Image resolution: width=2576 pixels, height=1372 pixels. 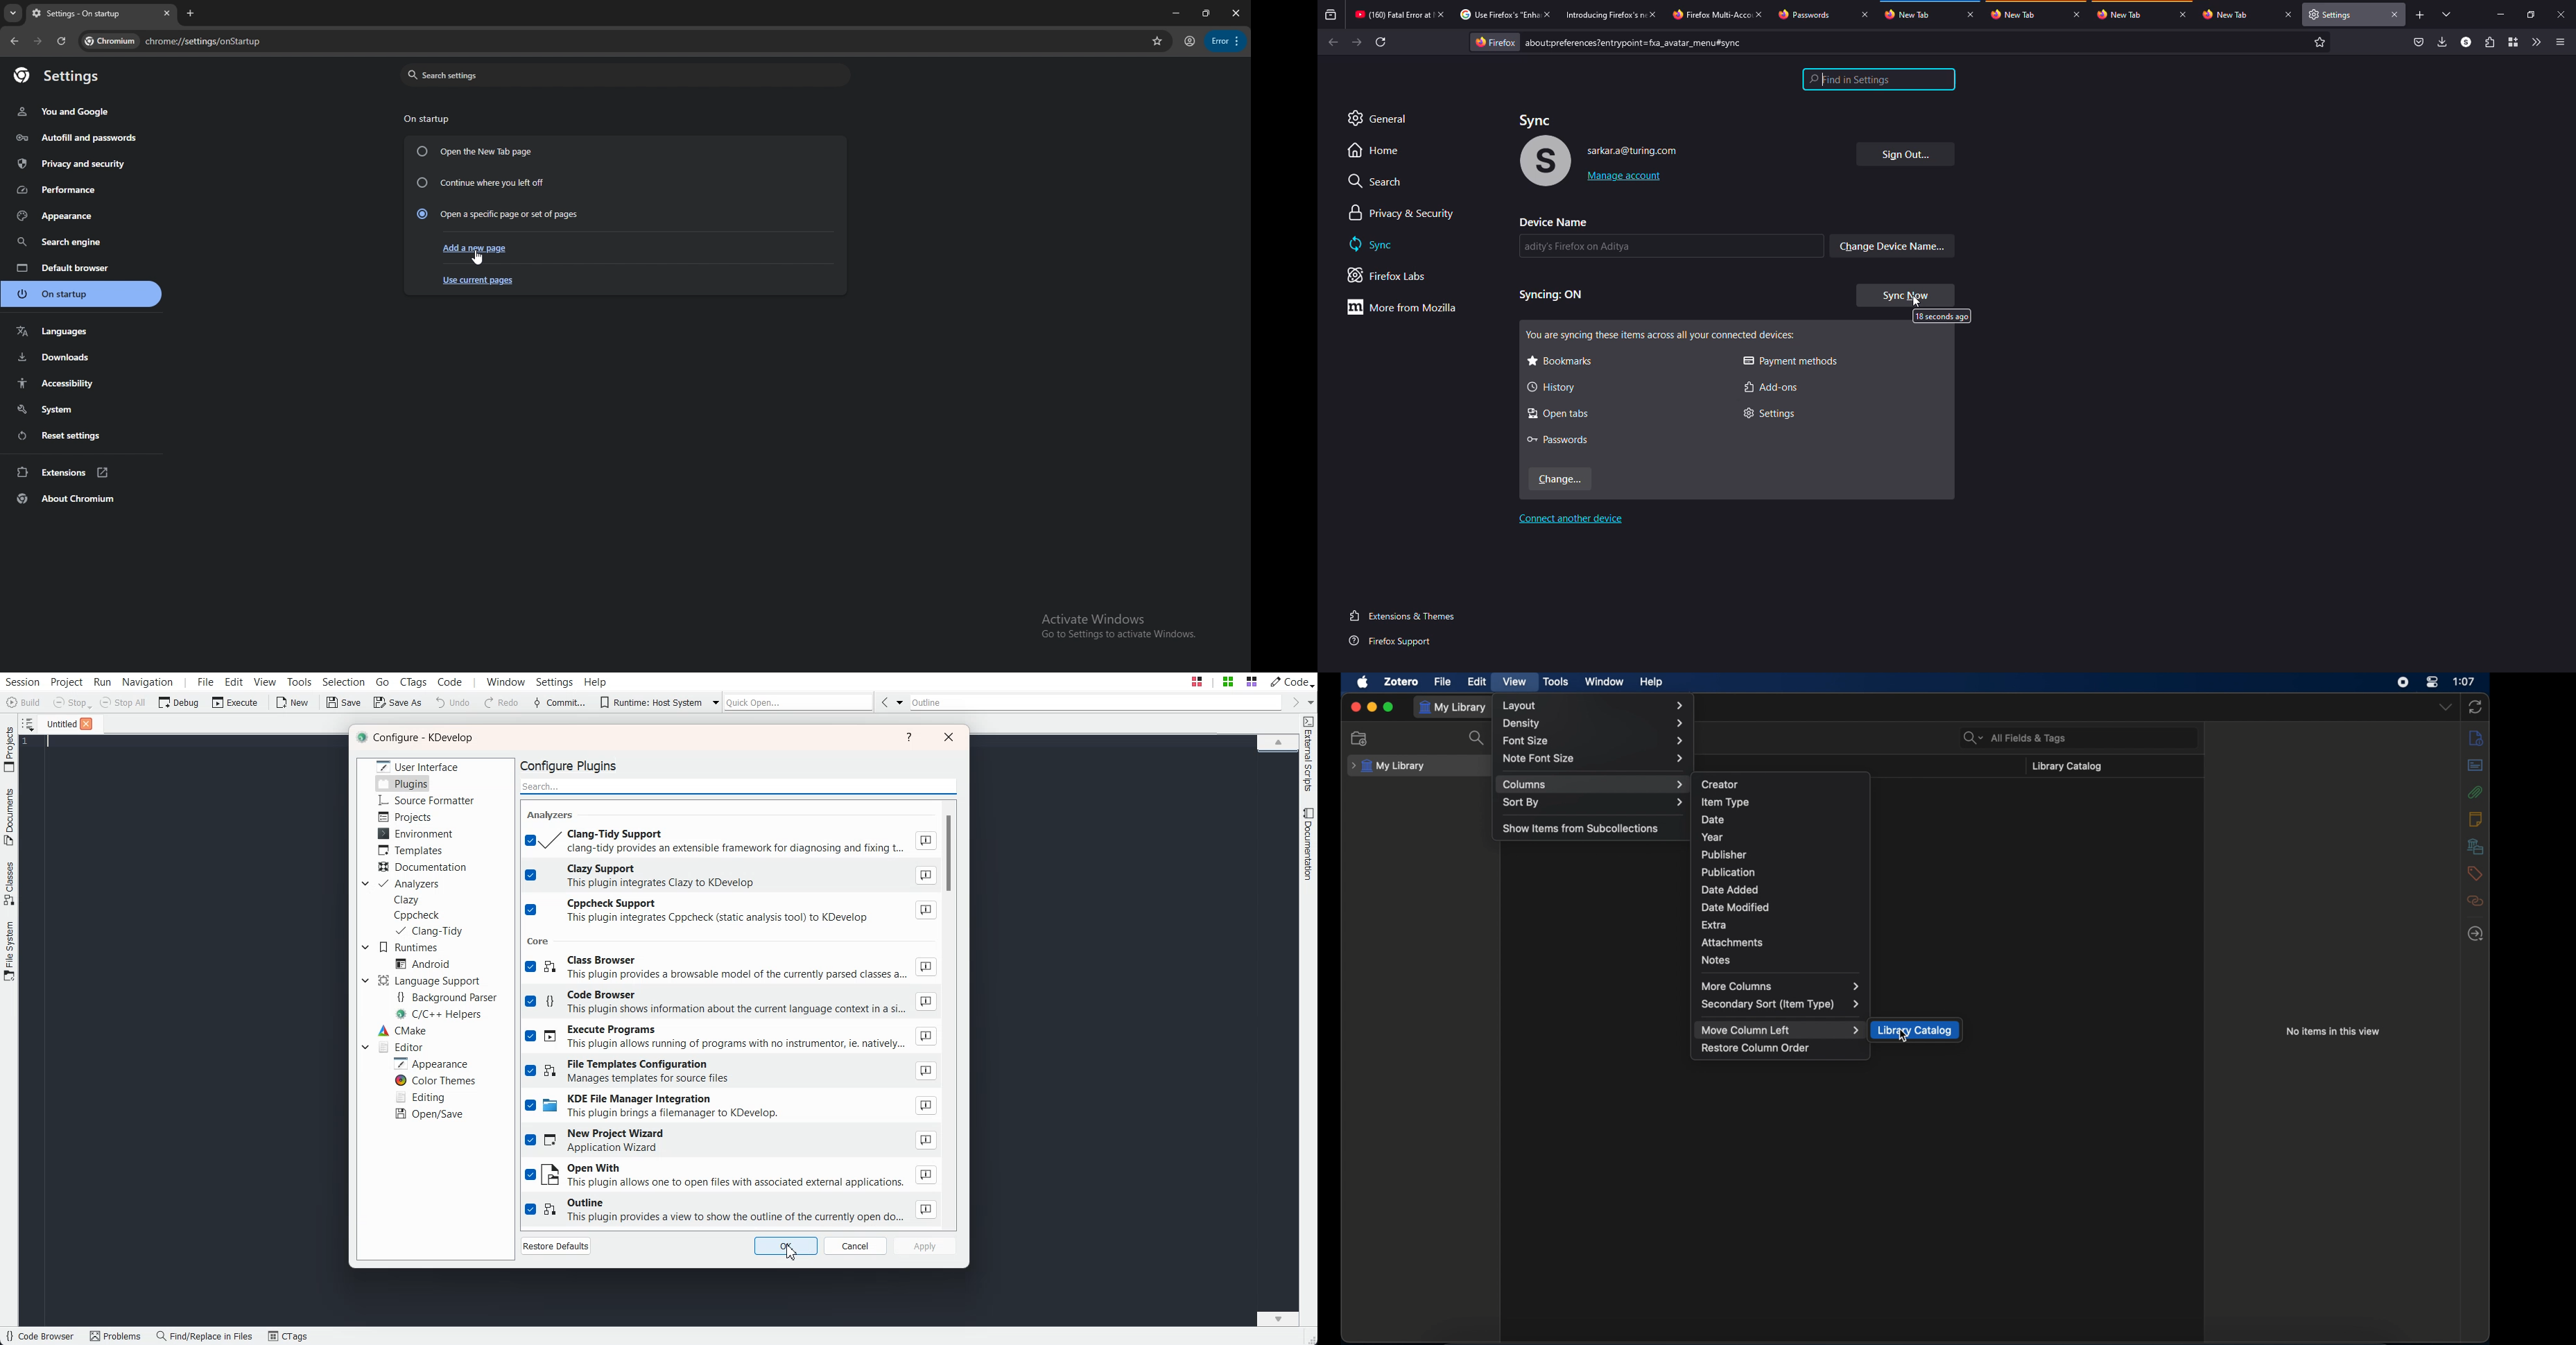 I want to click on search bar, so click(x=2015, y=738).